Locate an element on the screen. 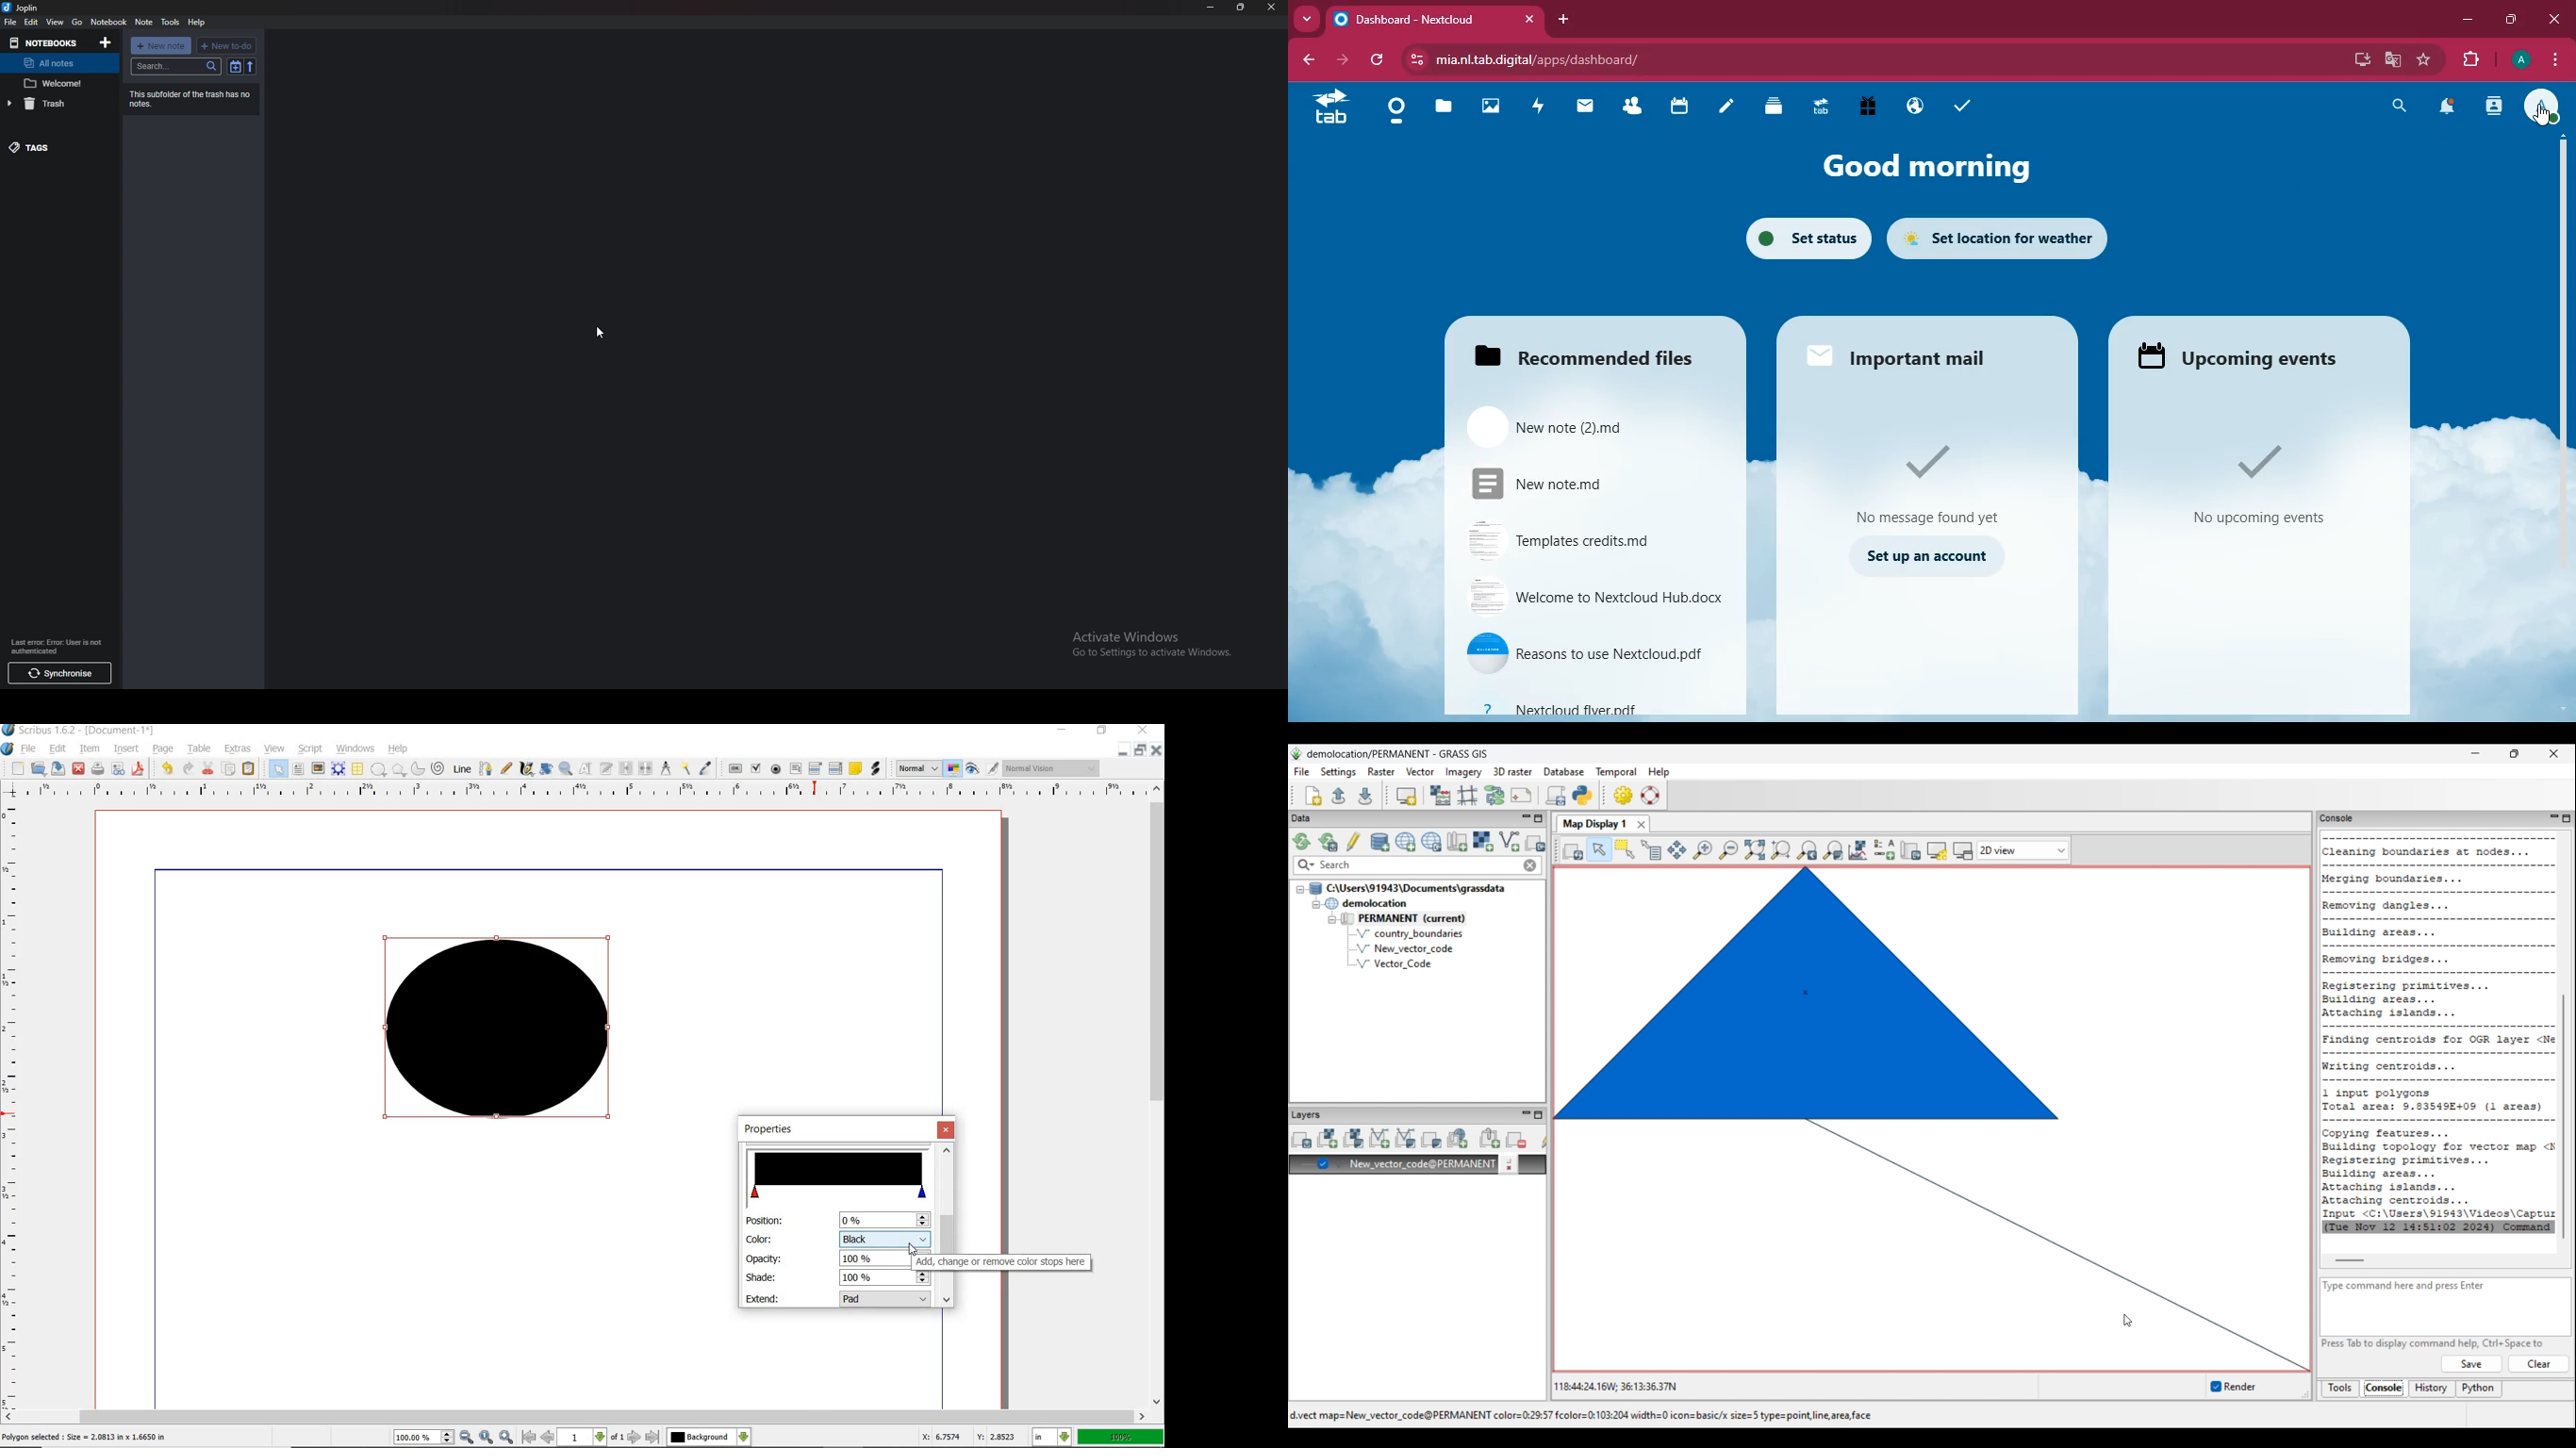 Image resolution: width=2576 pixels, height=1456 pixels. Help is located at coordinates (196, 22).